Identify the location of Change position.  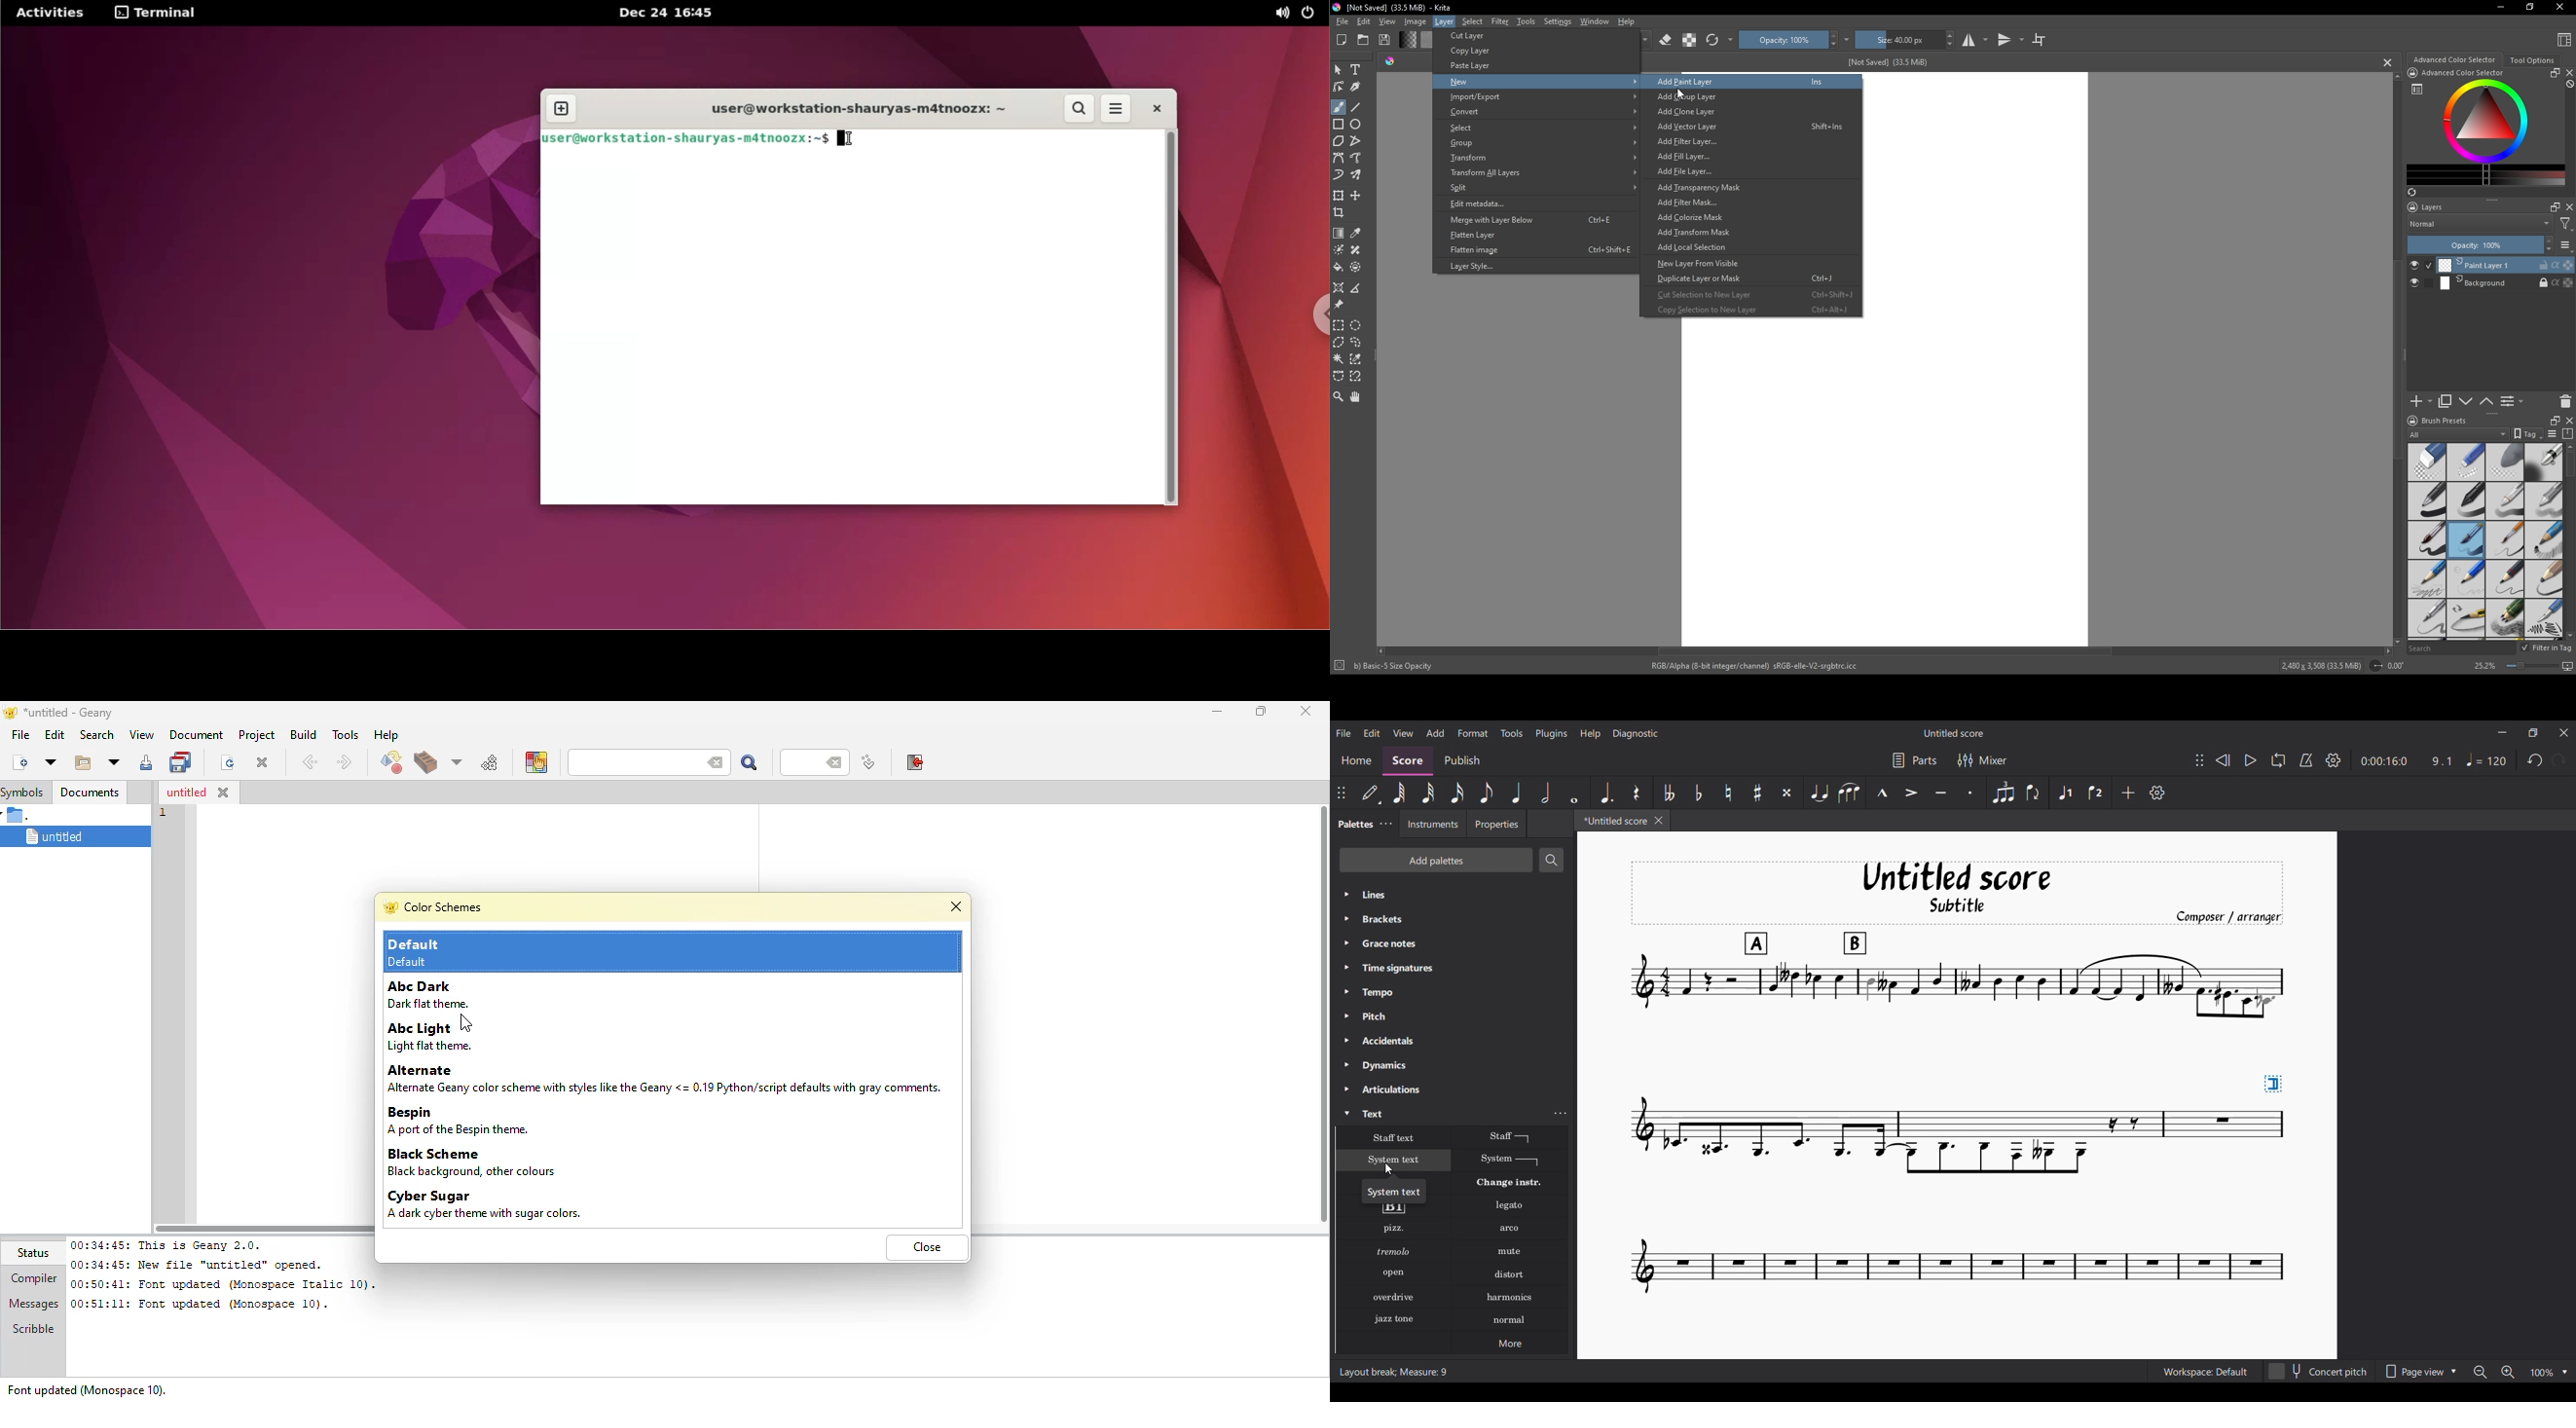
(2200, 760).